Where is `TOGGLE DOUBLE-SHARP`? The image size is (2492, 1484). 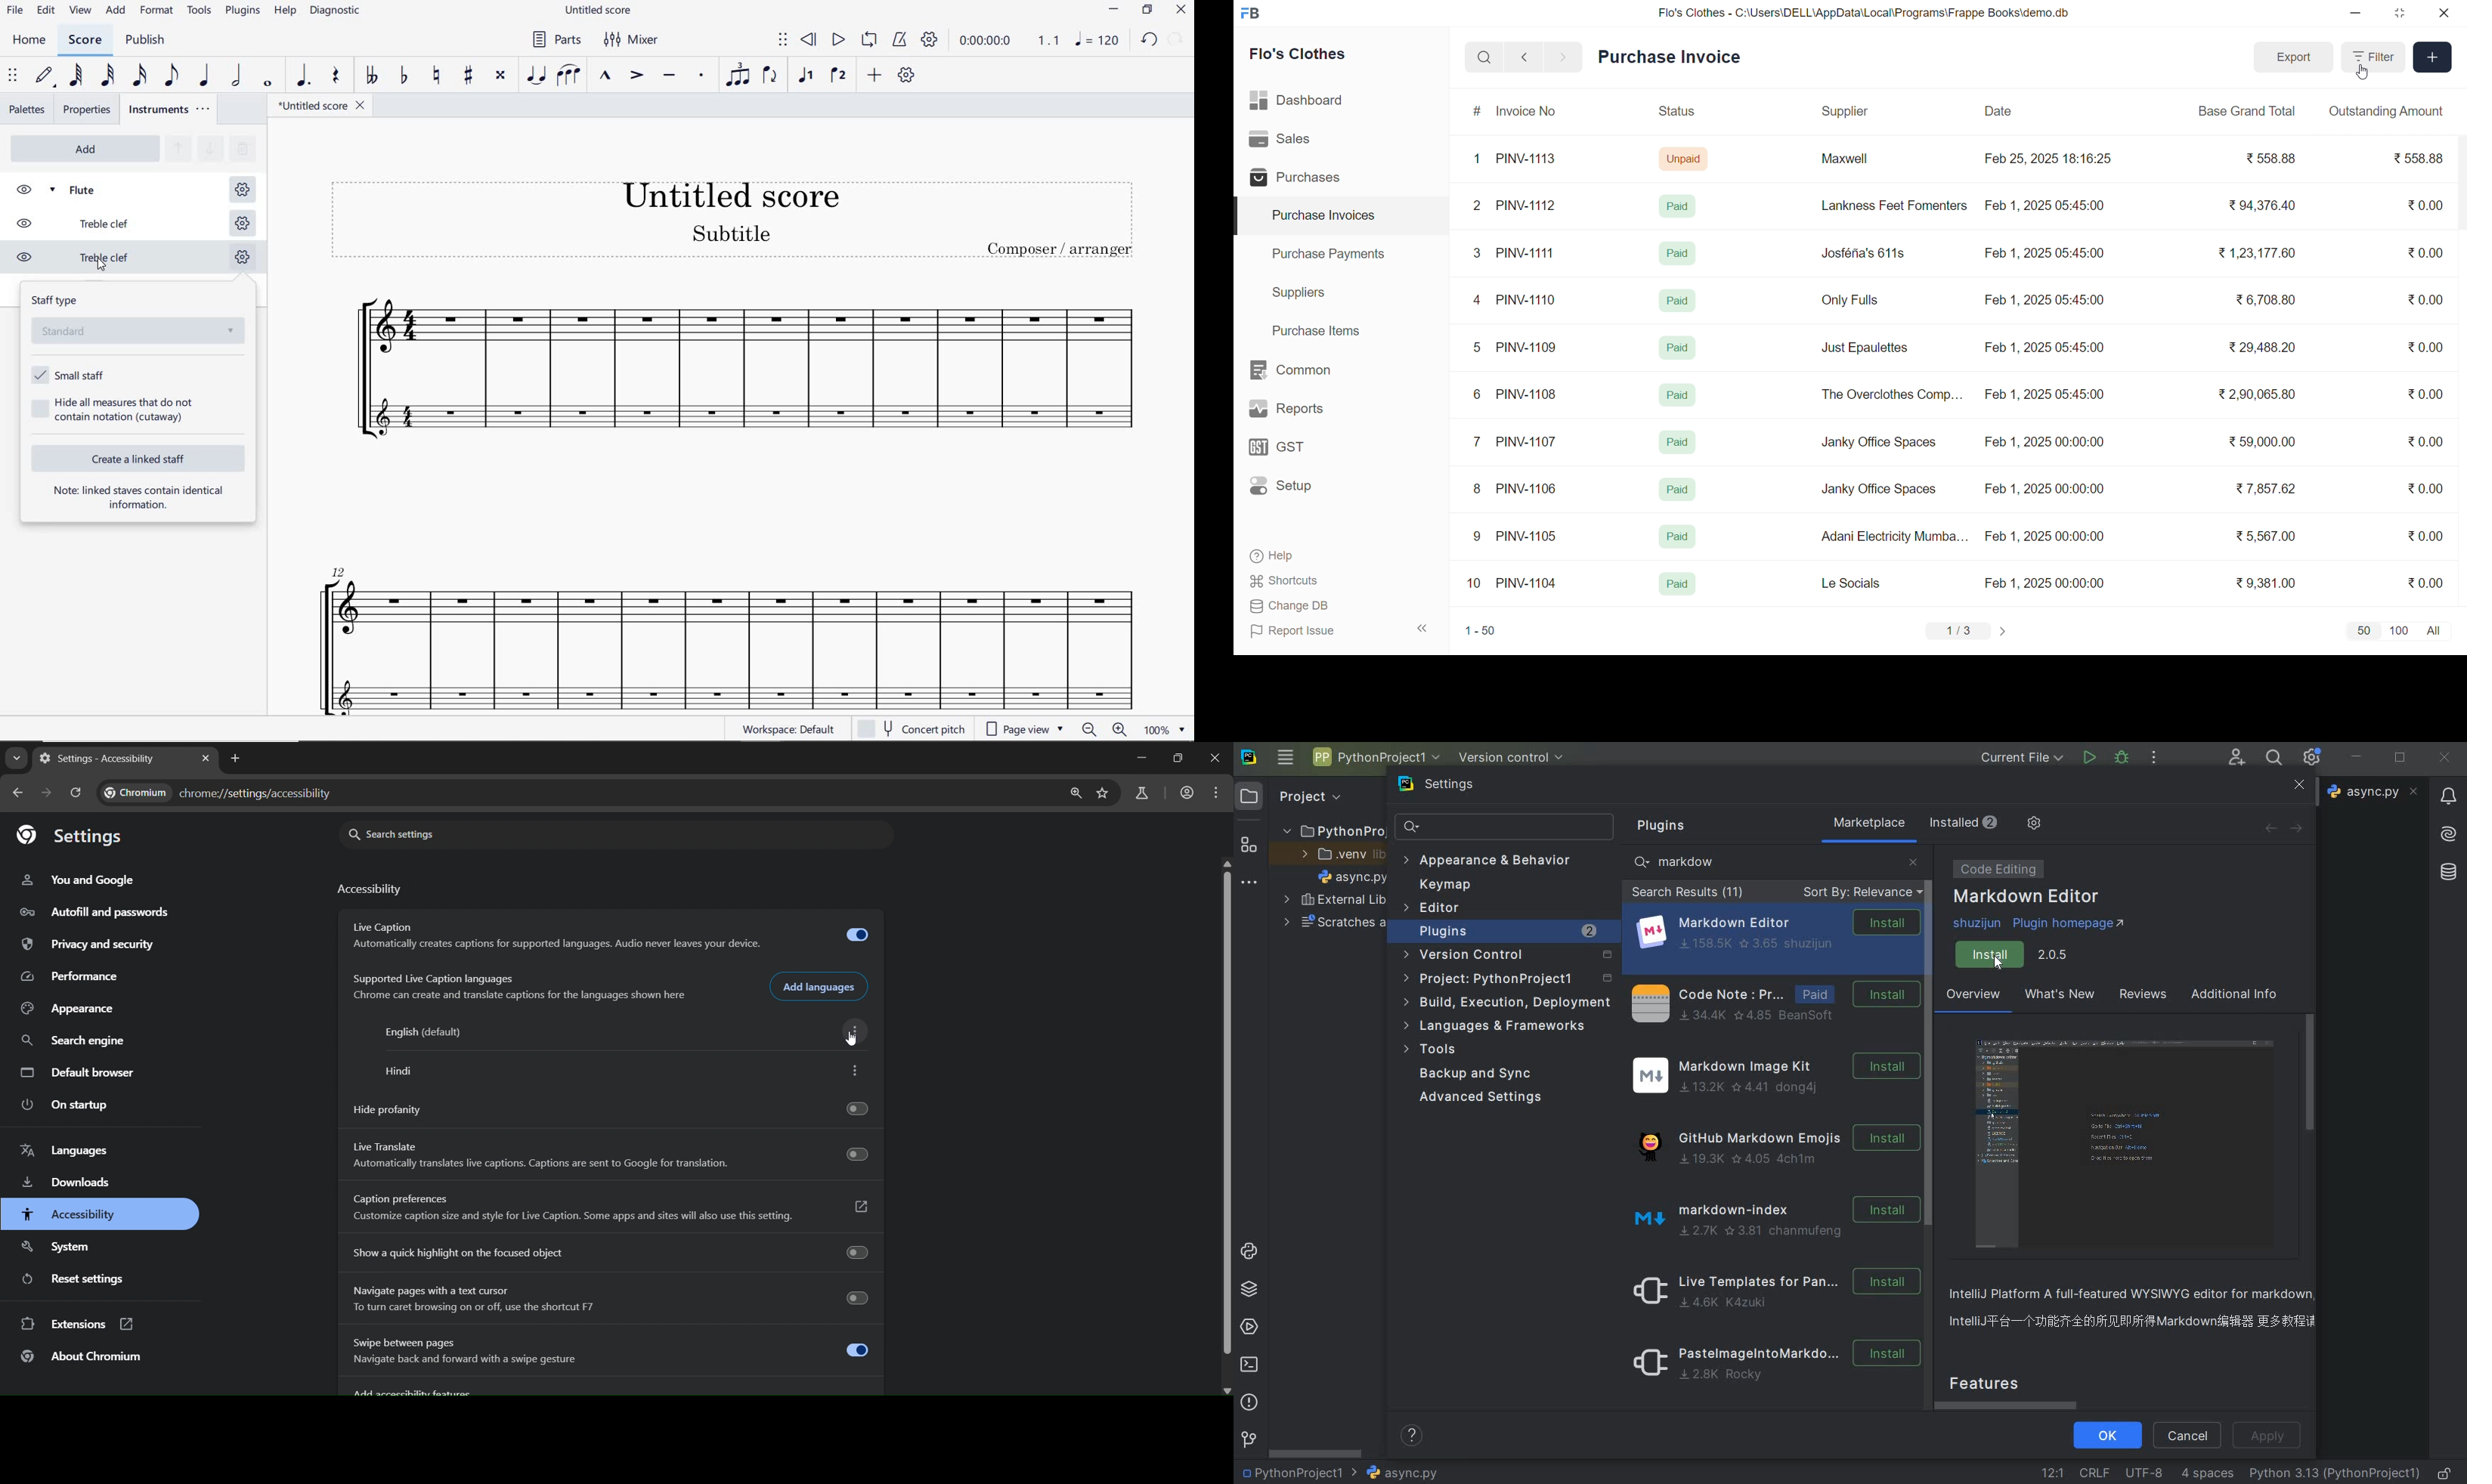
TOGGLE DOUBLE-SHARP is located at coordinates (502, 76).